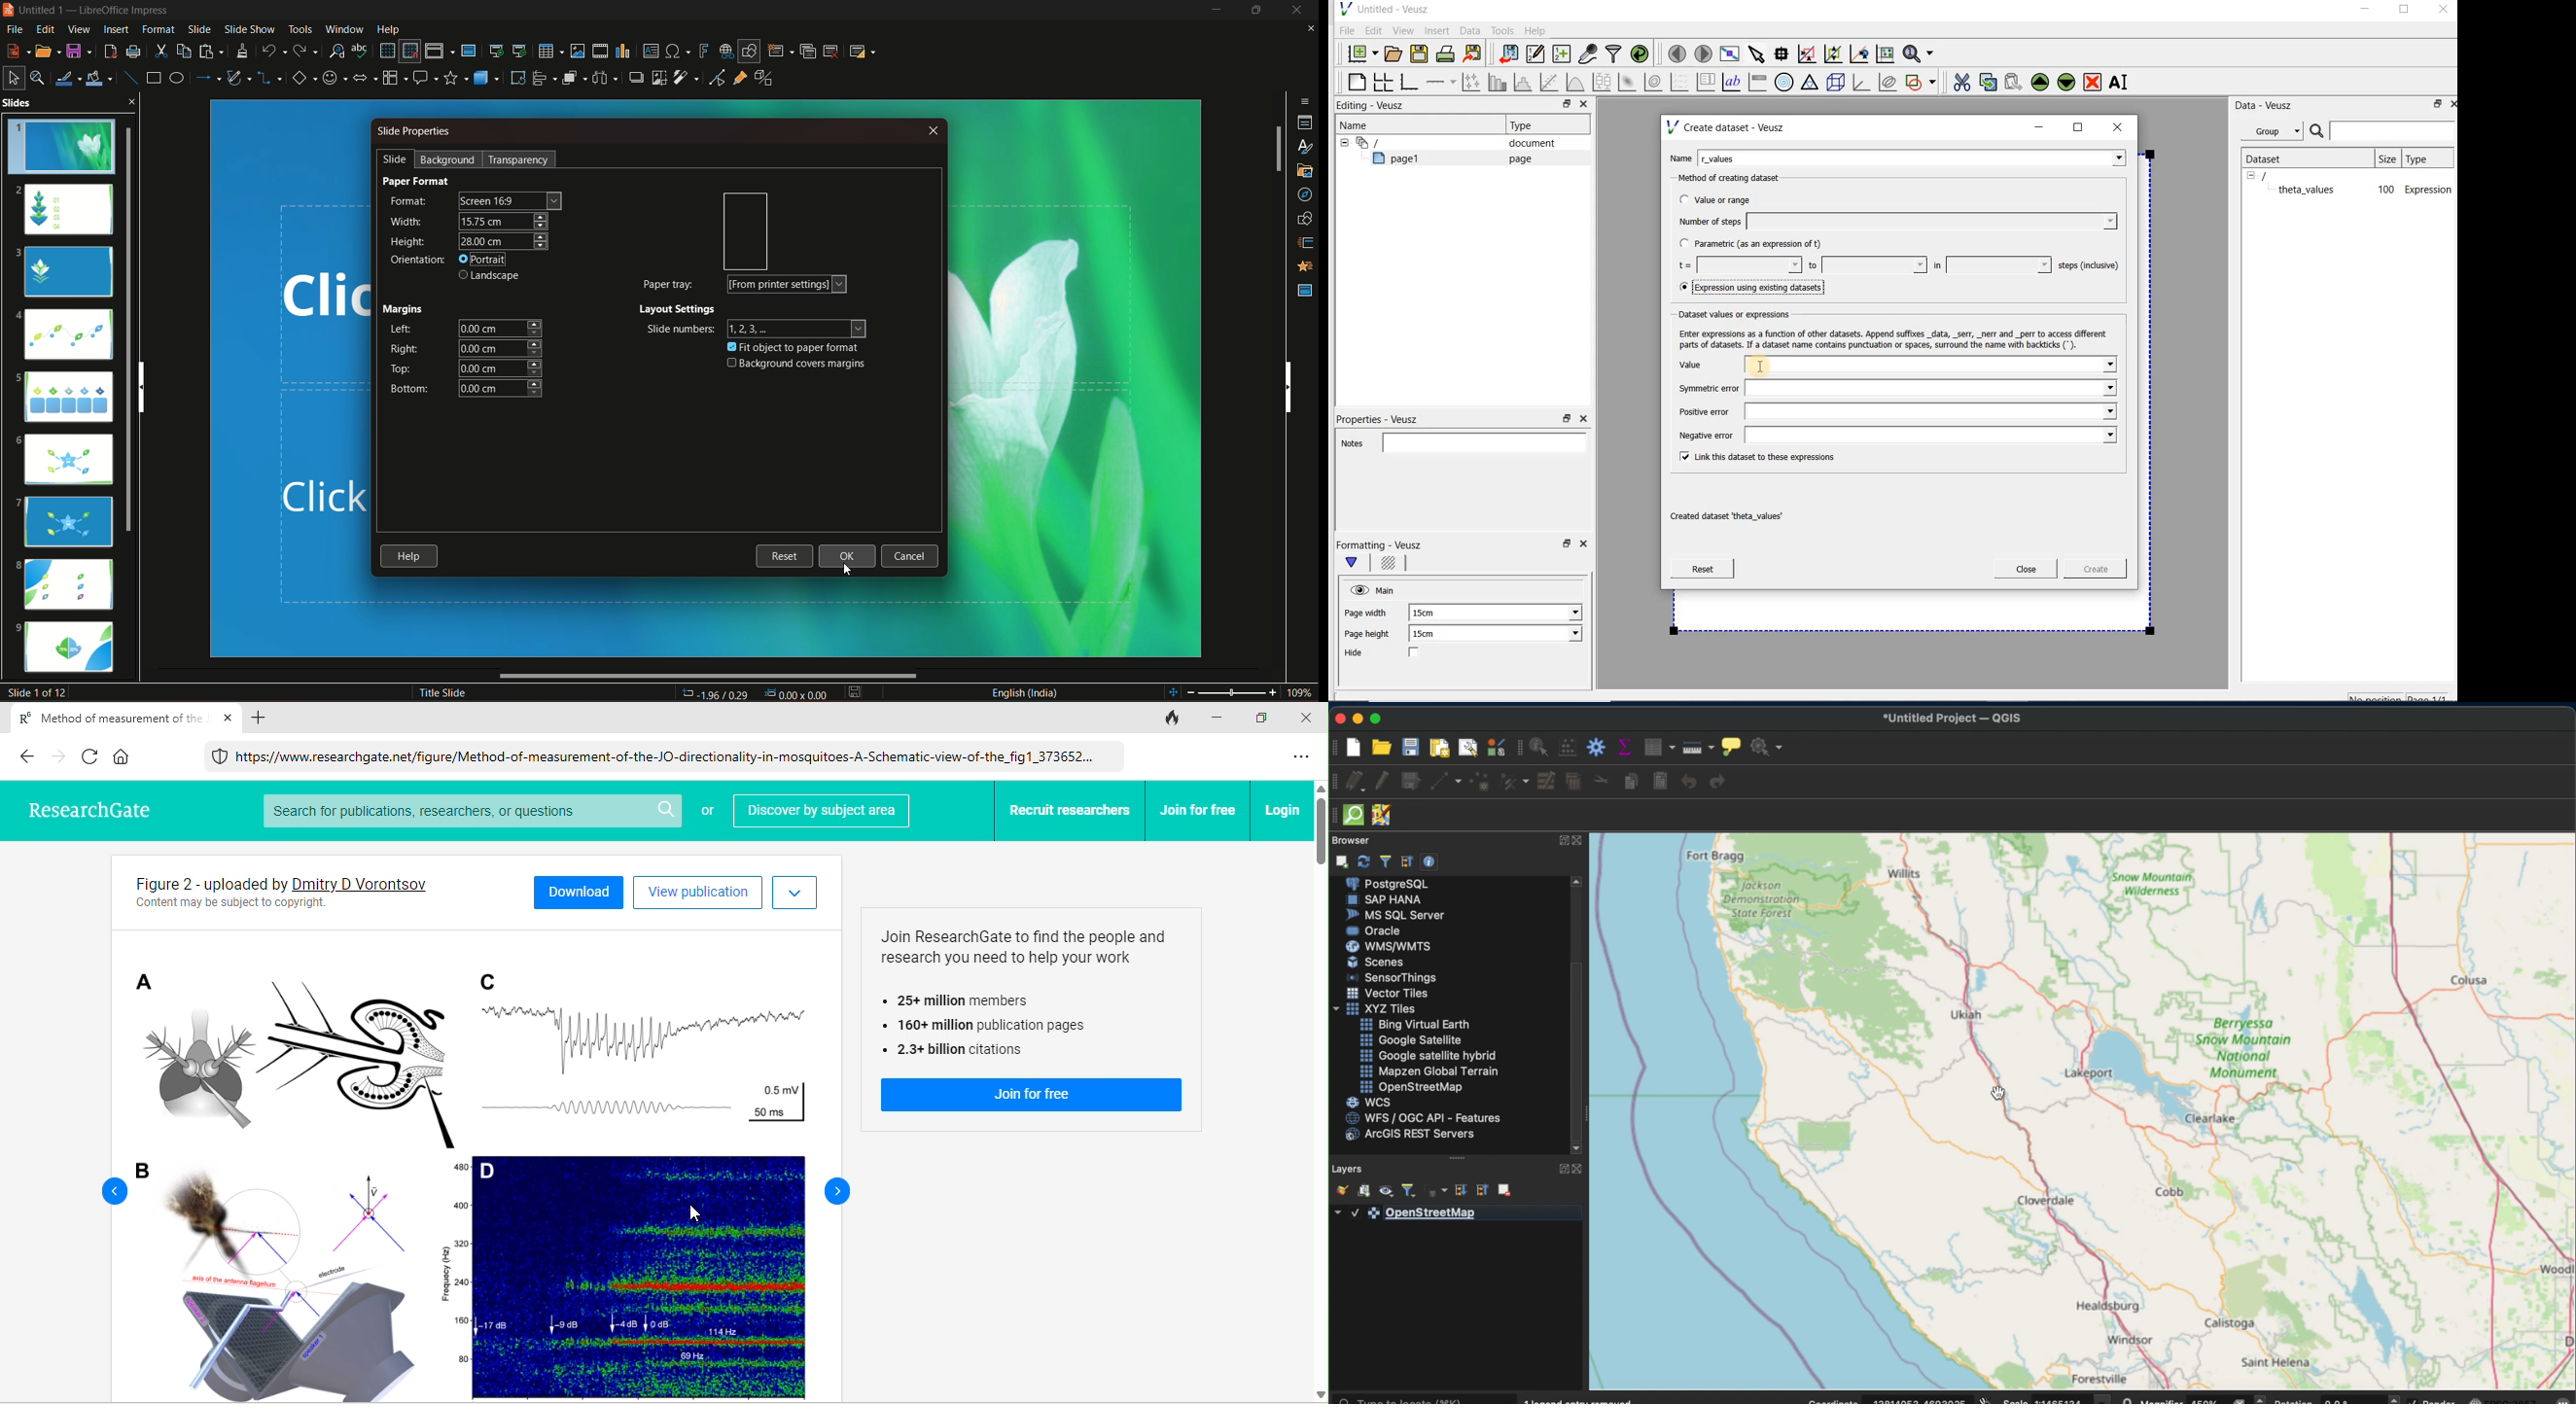 This screenshot has width=2576, height=1428. What do you see at coordinates (1707, 82) in the screenshot?
I see `plot key` at bounding box center [1707, 82].